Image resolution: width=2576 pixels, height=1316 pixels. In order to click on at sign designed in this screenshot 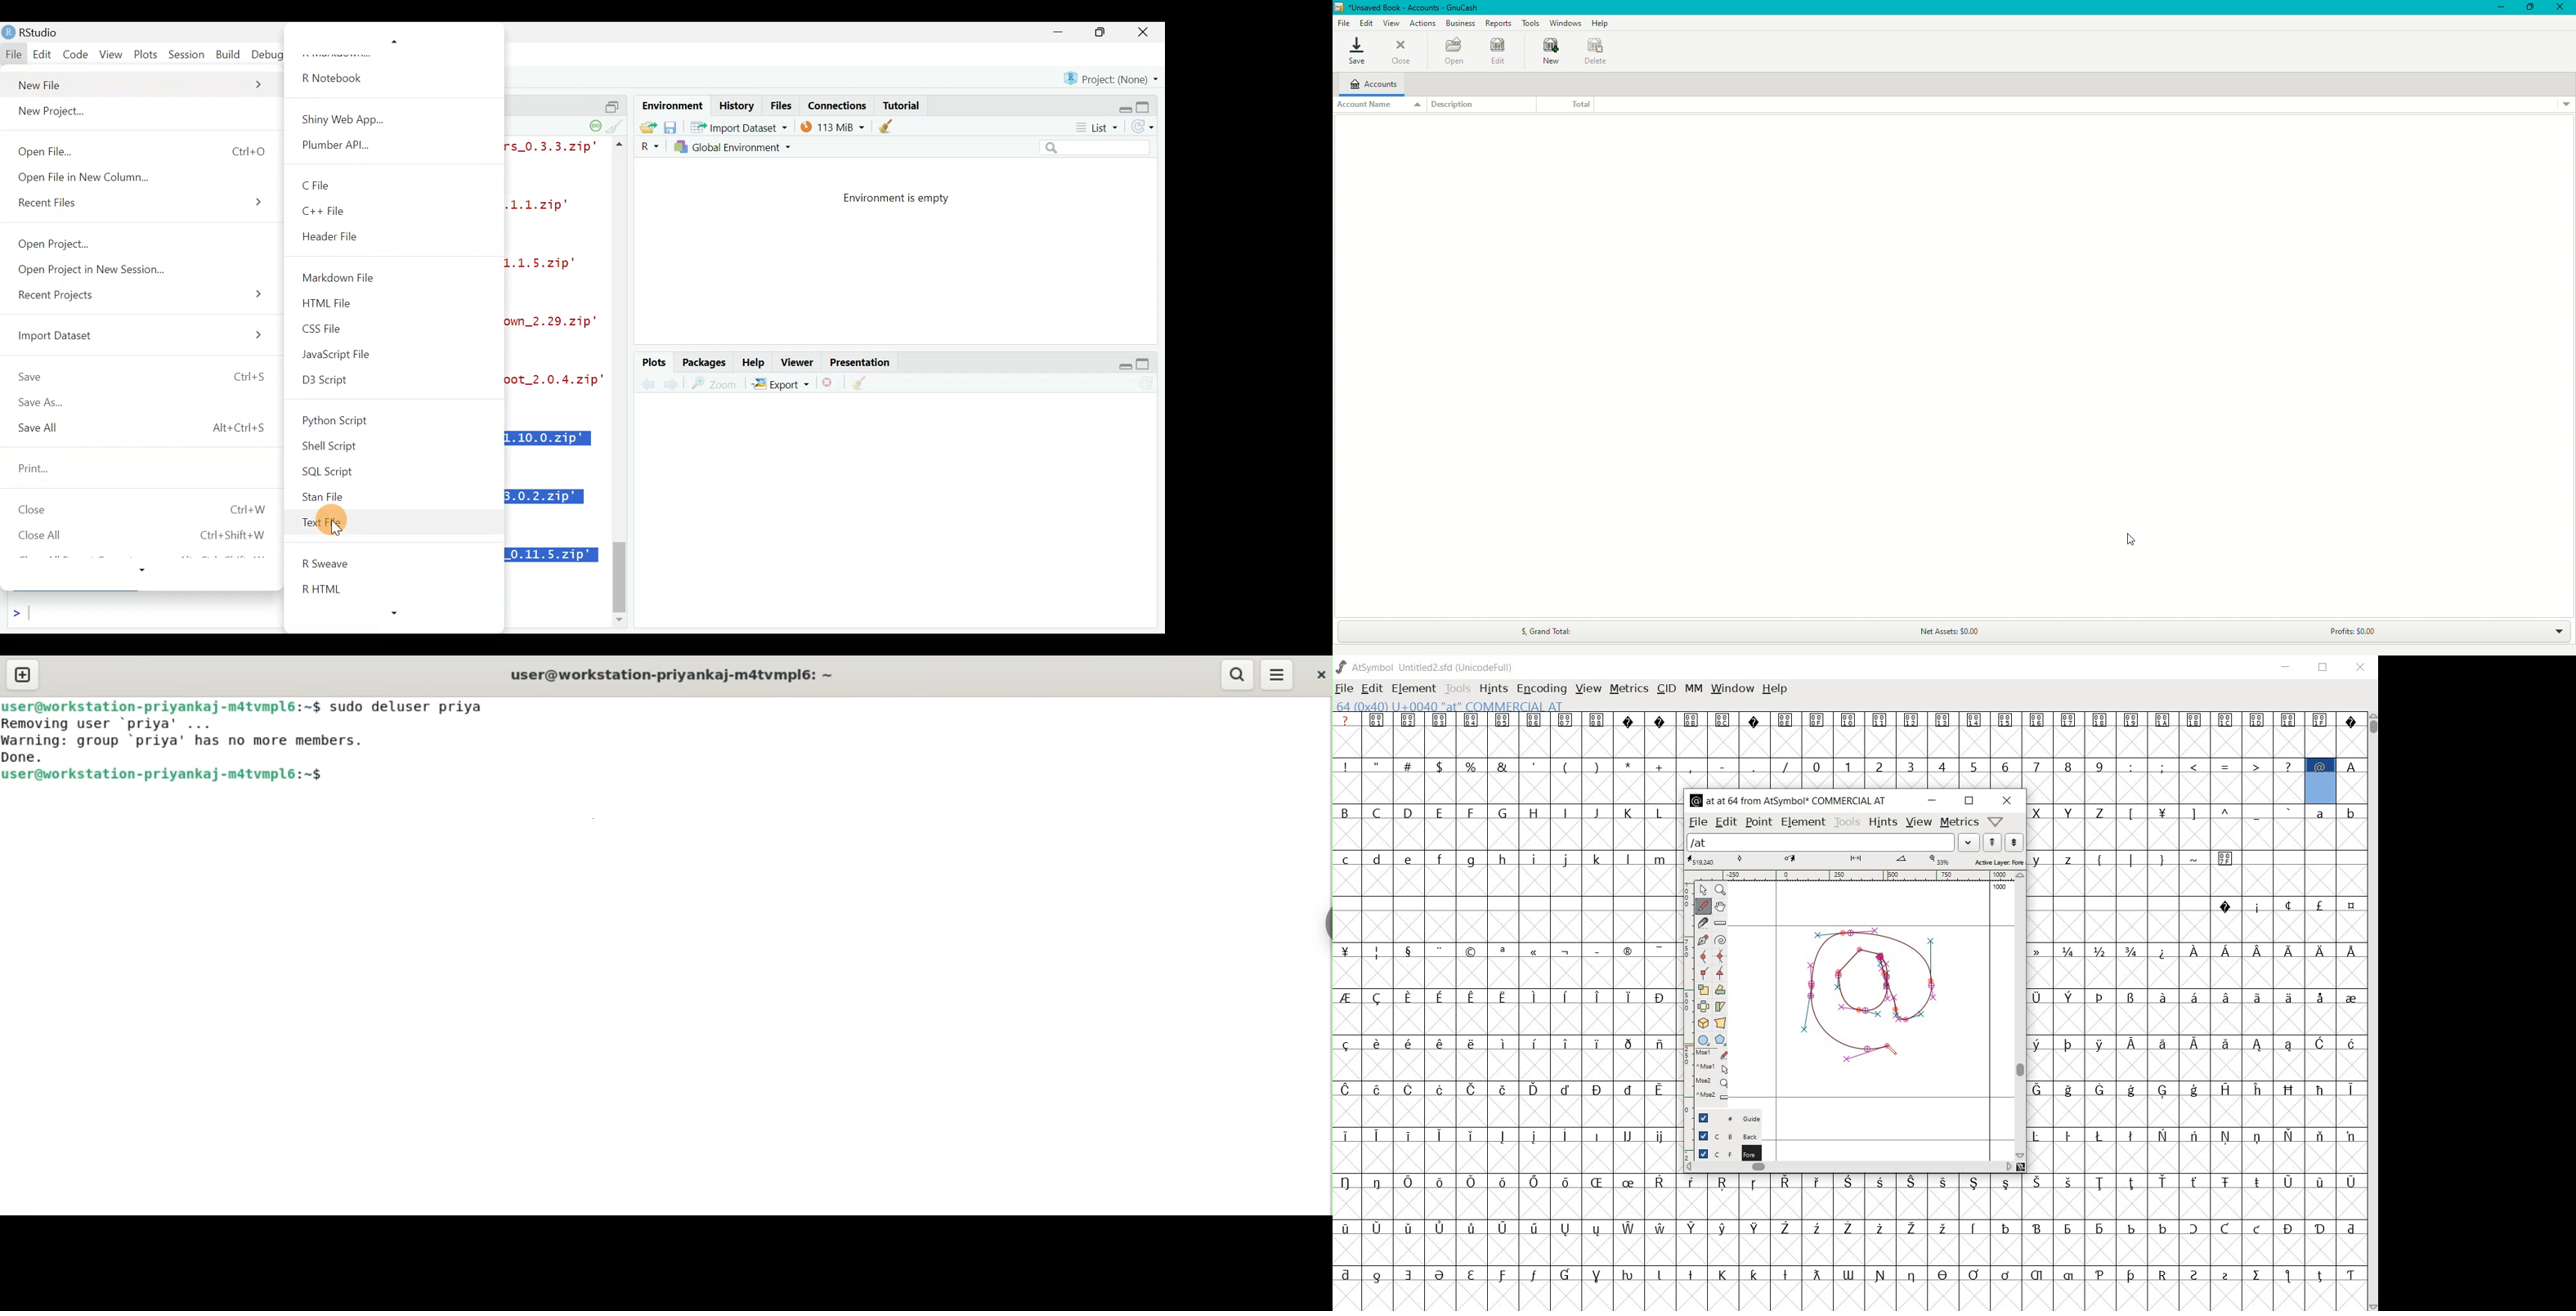, I will do `click(1874, 998)`.